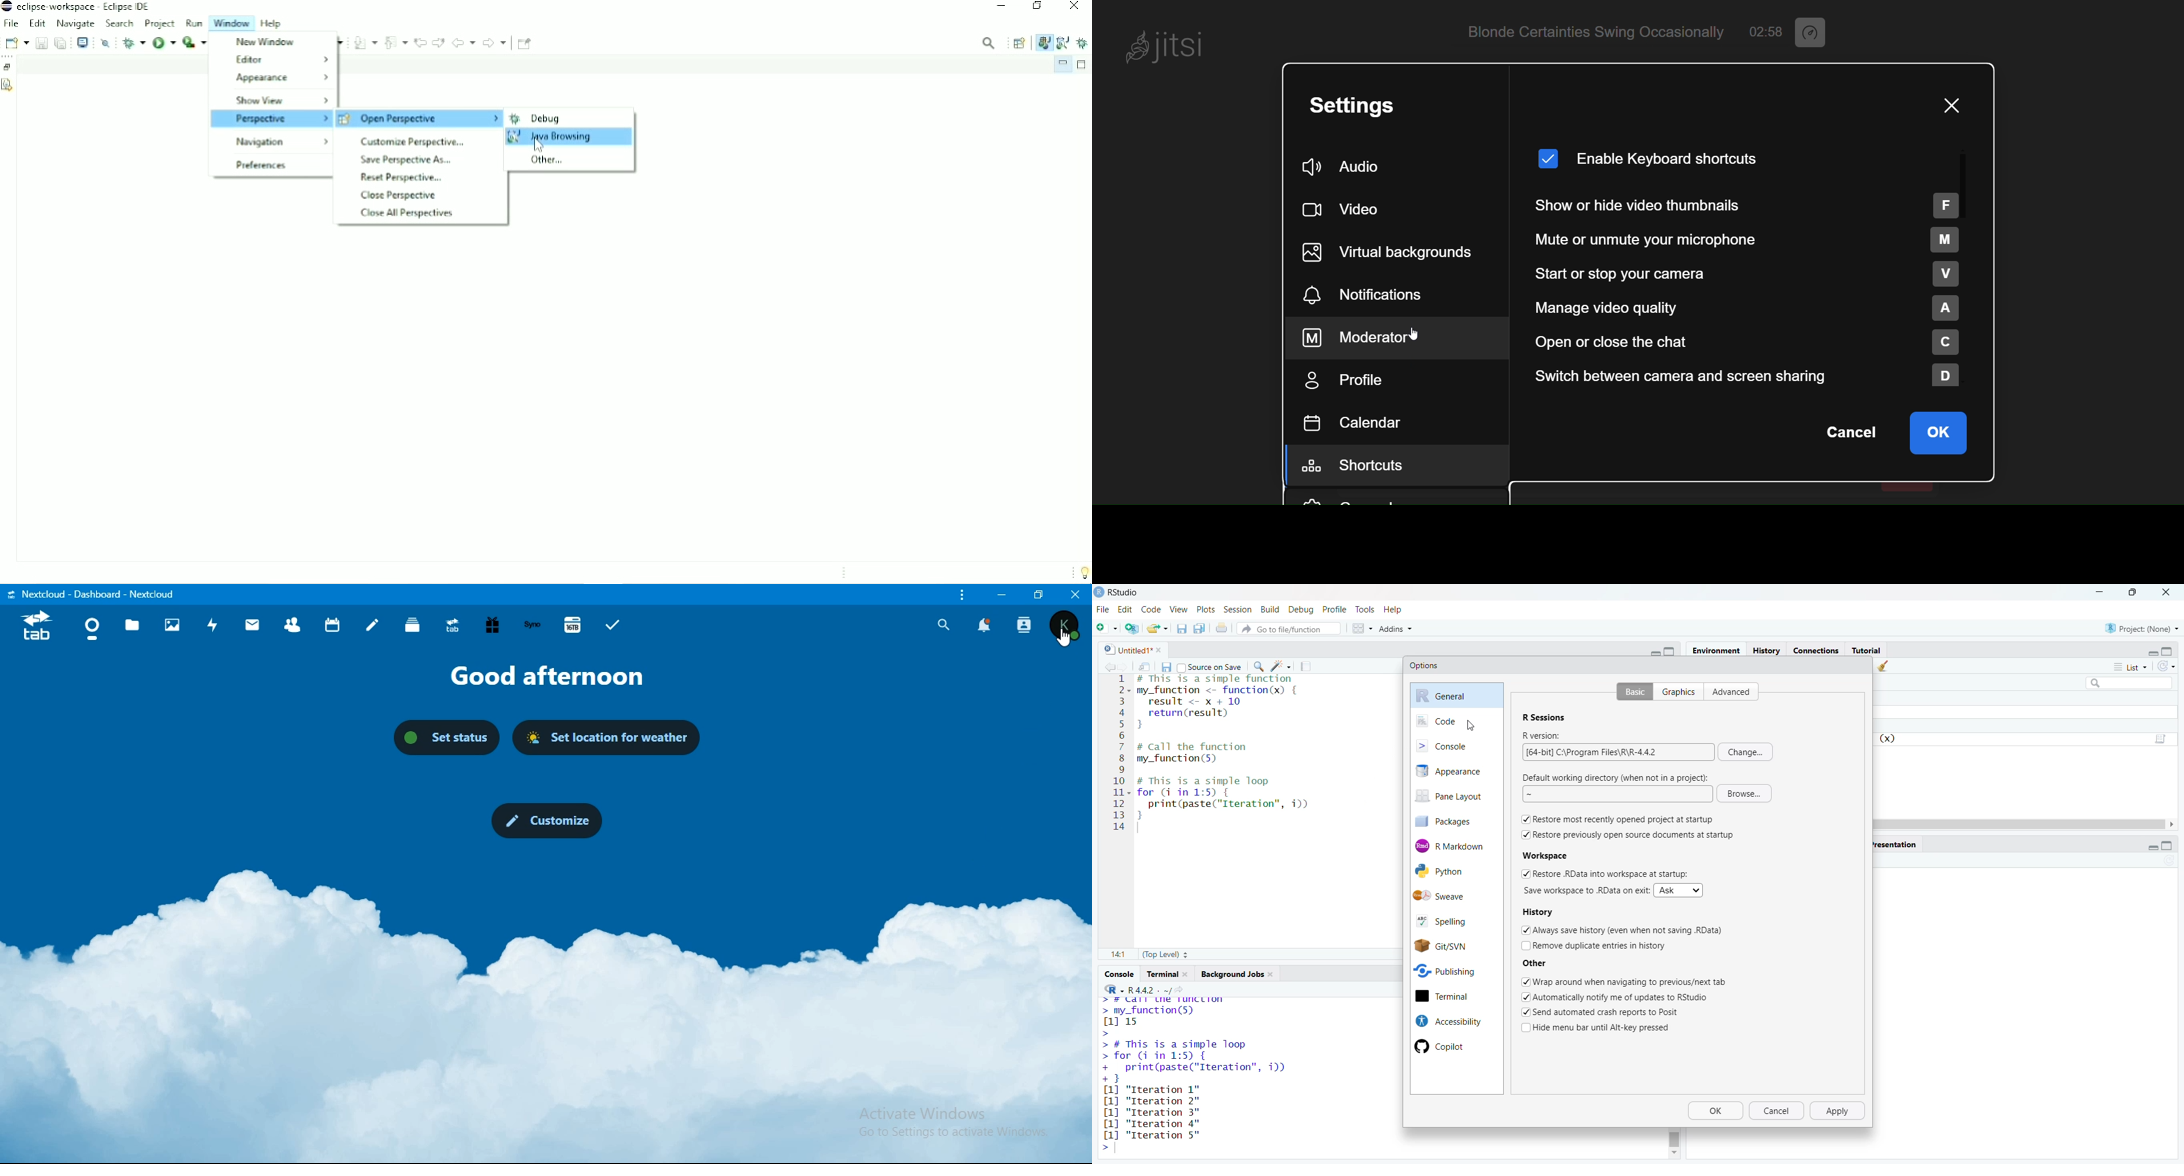  Describe the element at coordinates (1223, 628) in the screenshot. I see `print the current file` at that location.